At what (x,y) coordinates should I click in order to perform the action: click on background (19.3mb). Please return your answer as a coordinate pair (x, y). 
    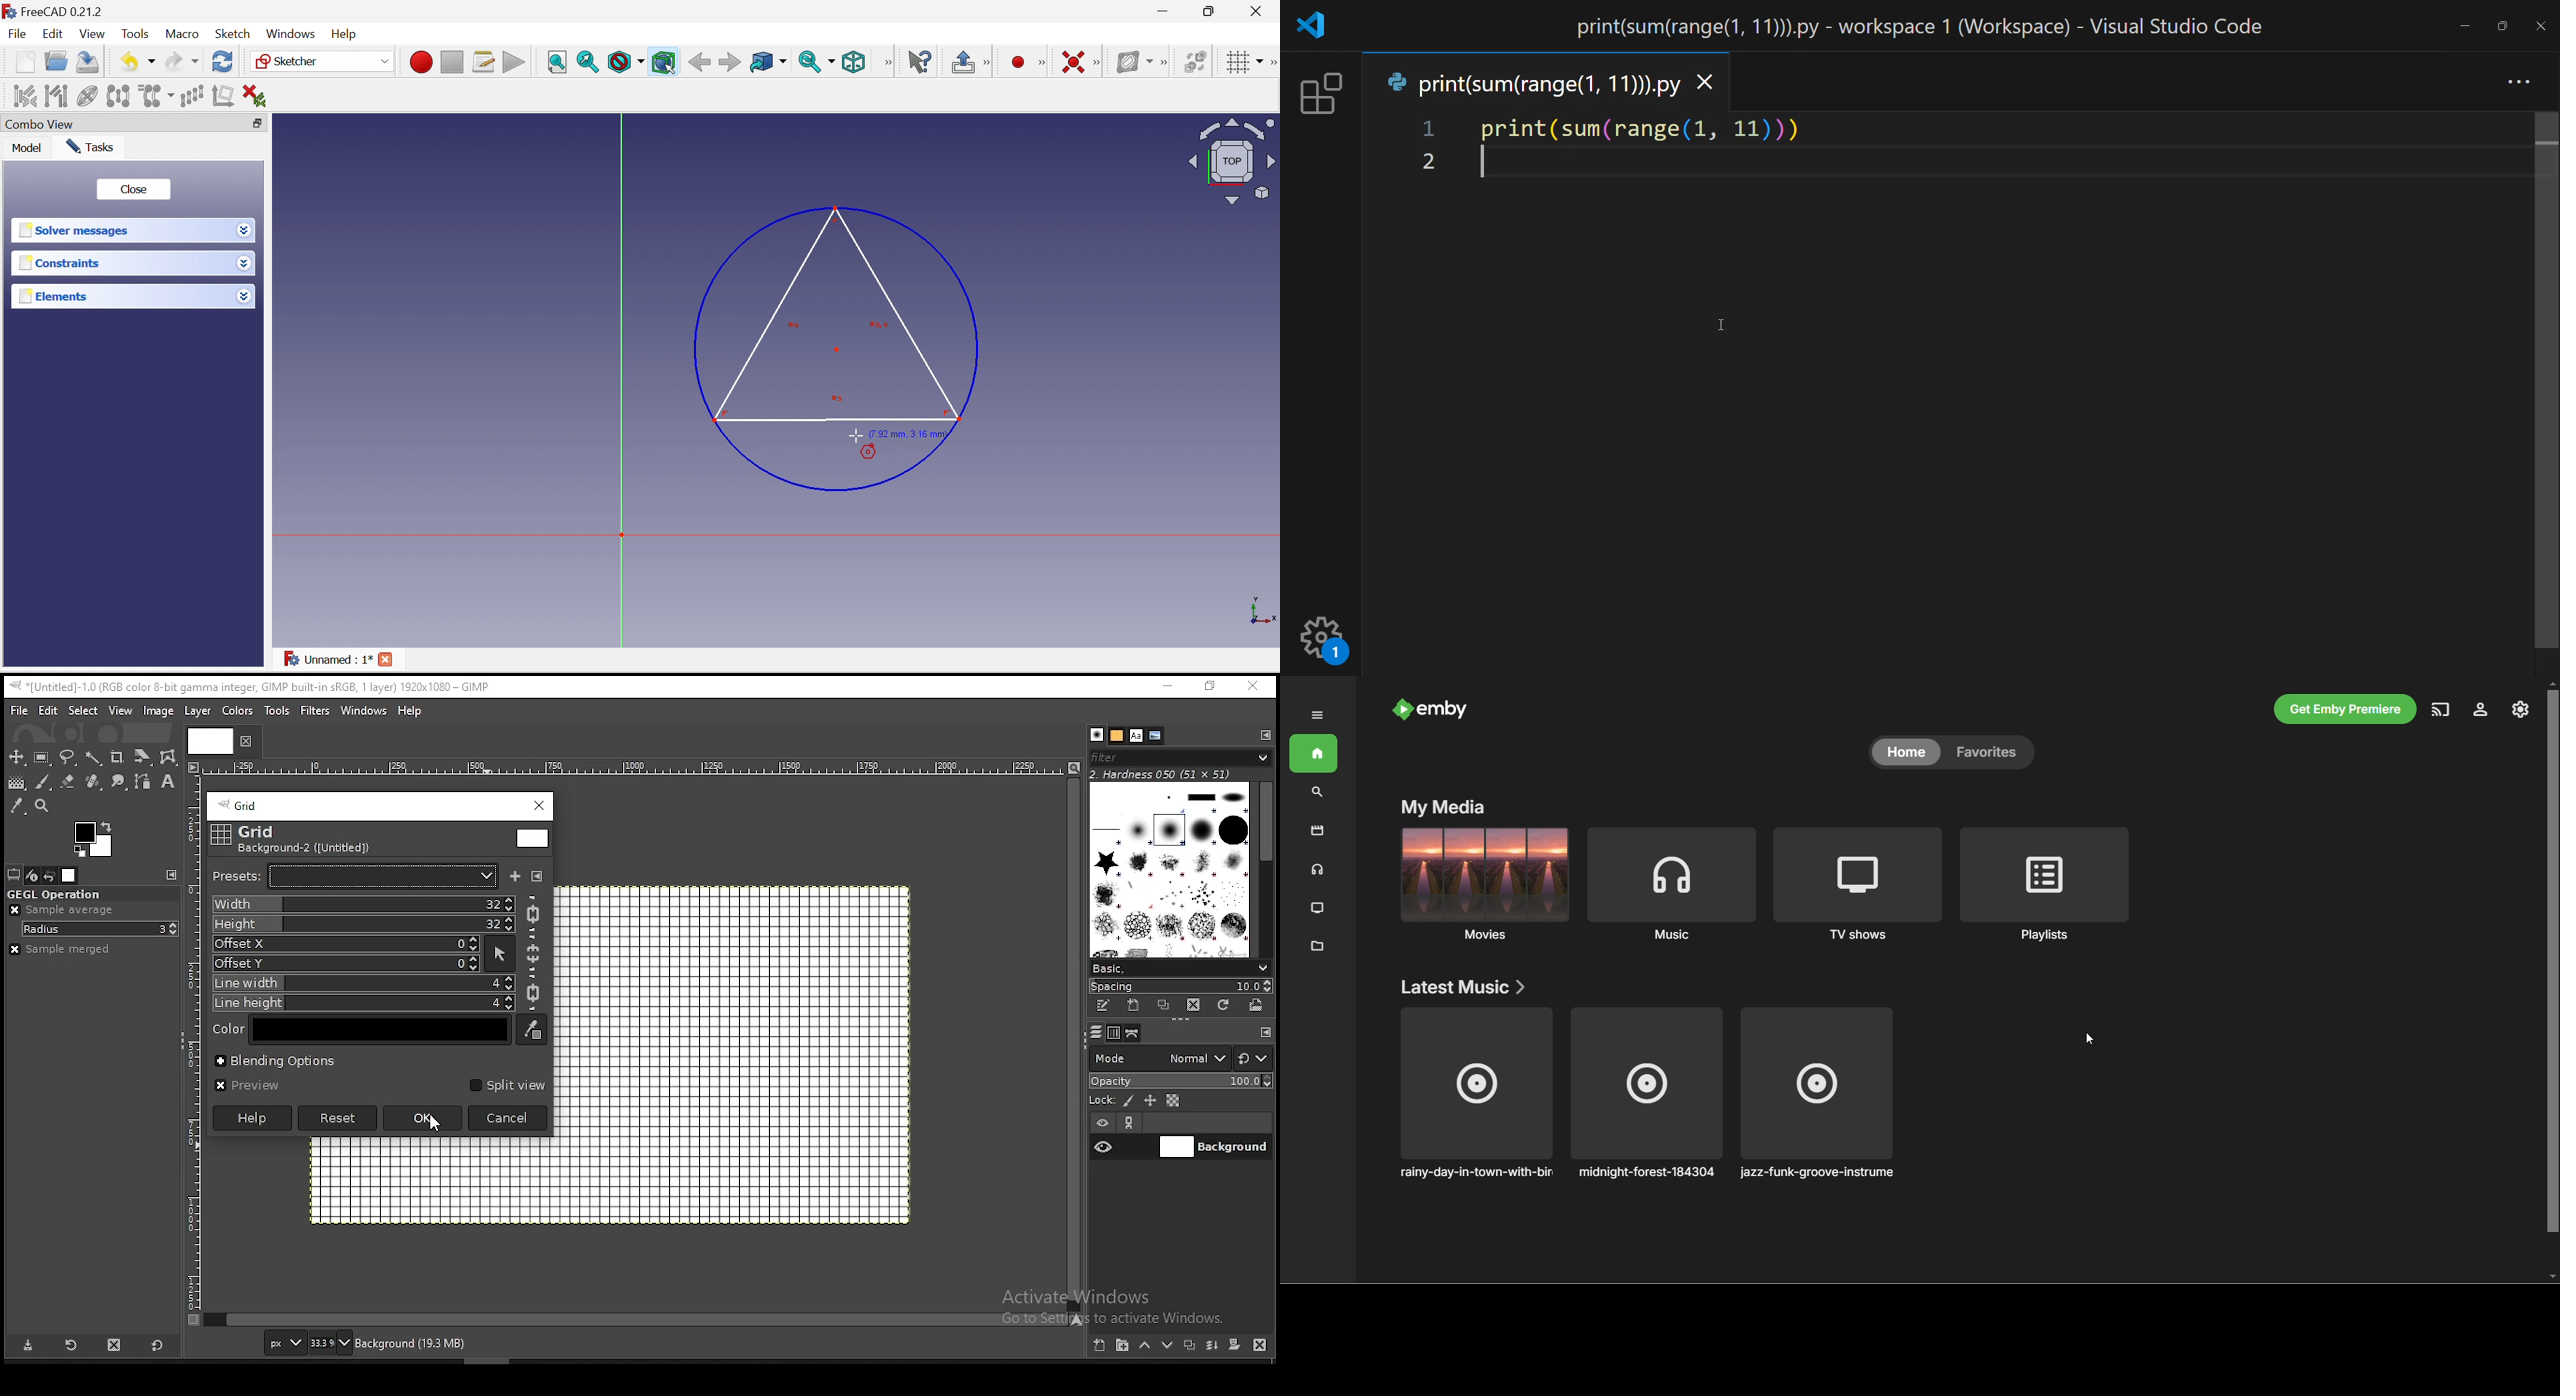
    Looking at the image, I should click on (410, 1342).